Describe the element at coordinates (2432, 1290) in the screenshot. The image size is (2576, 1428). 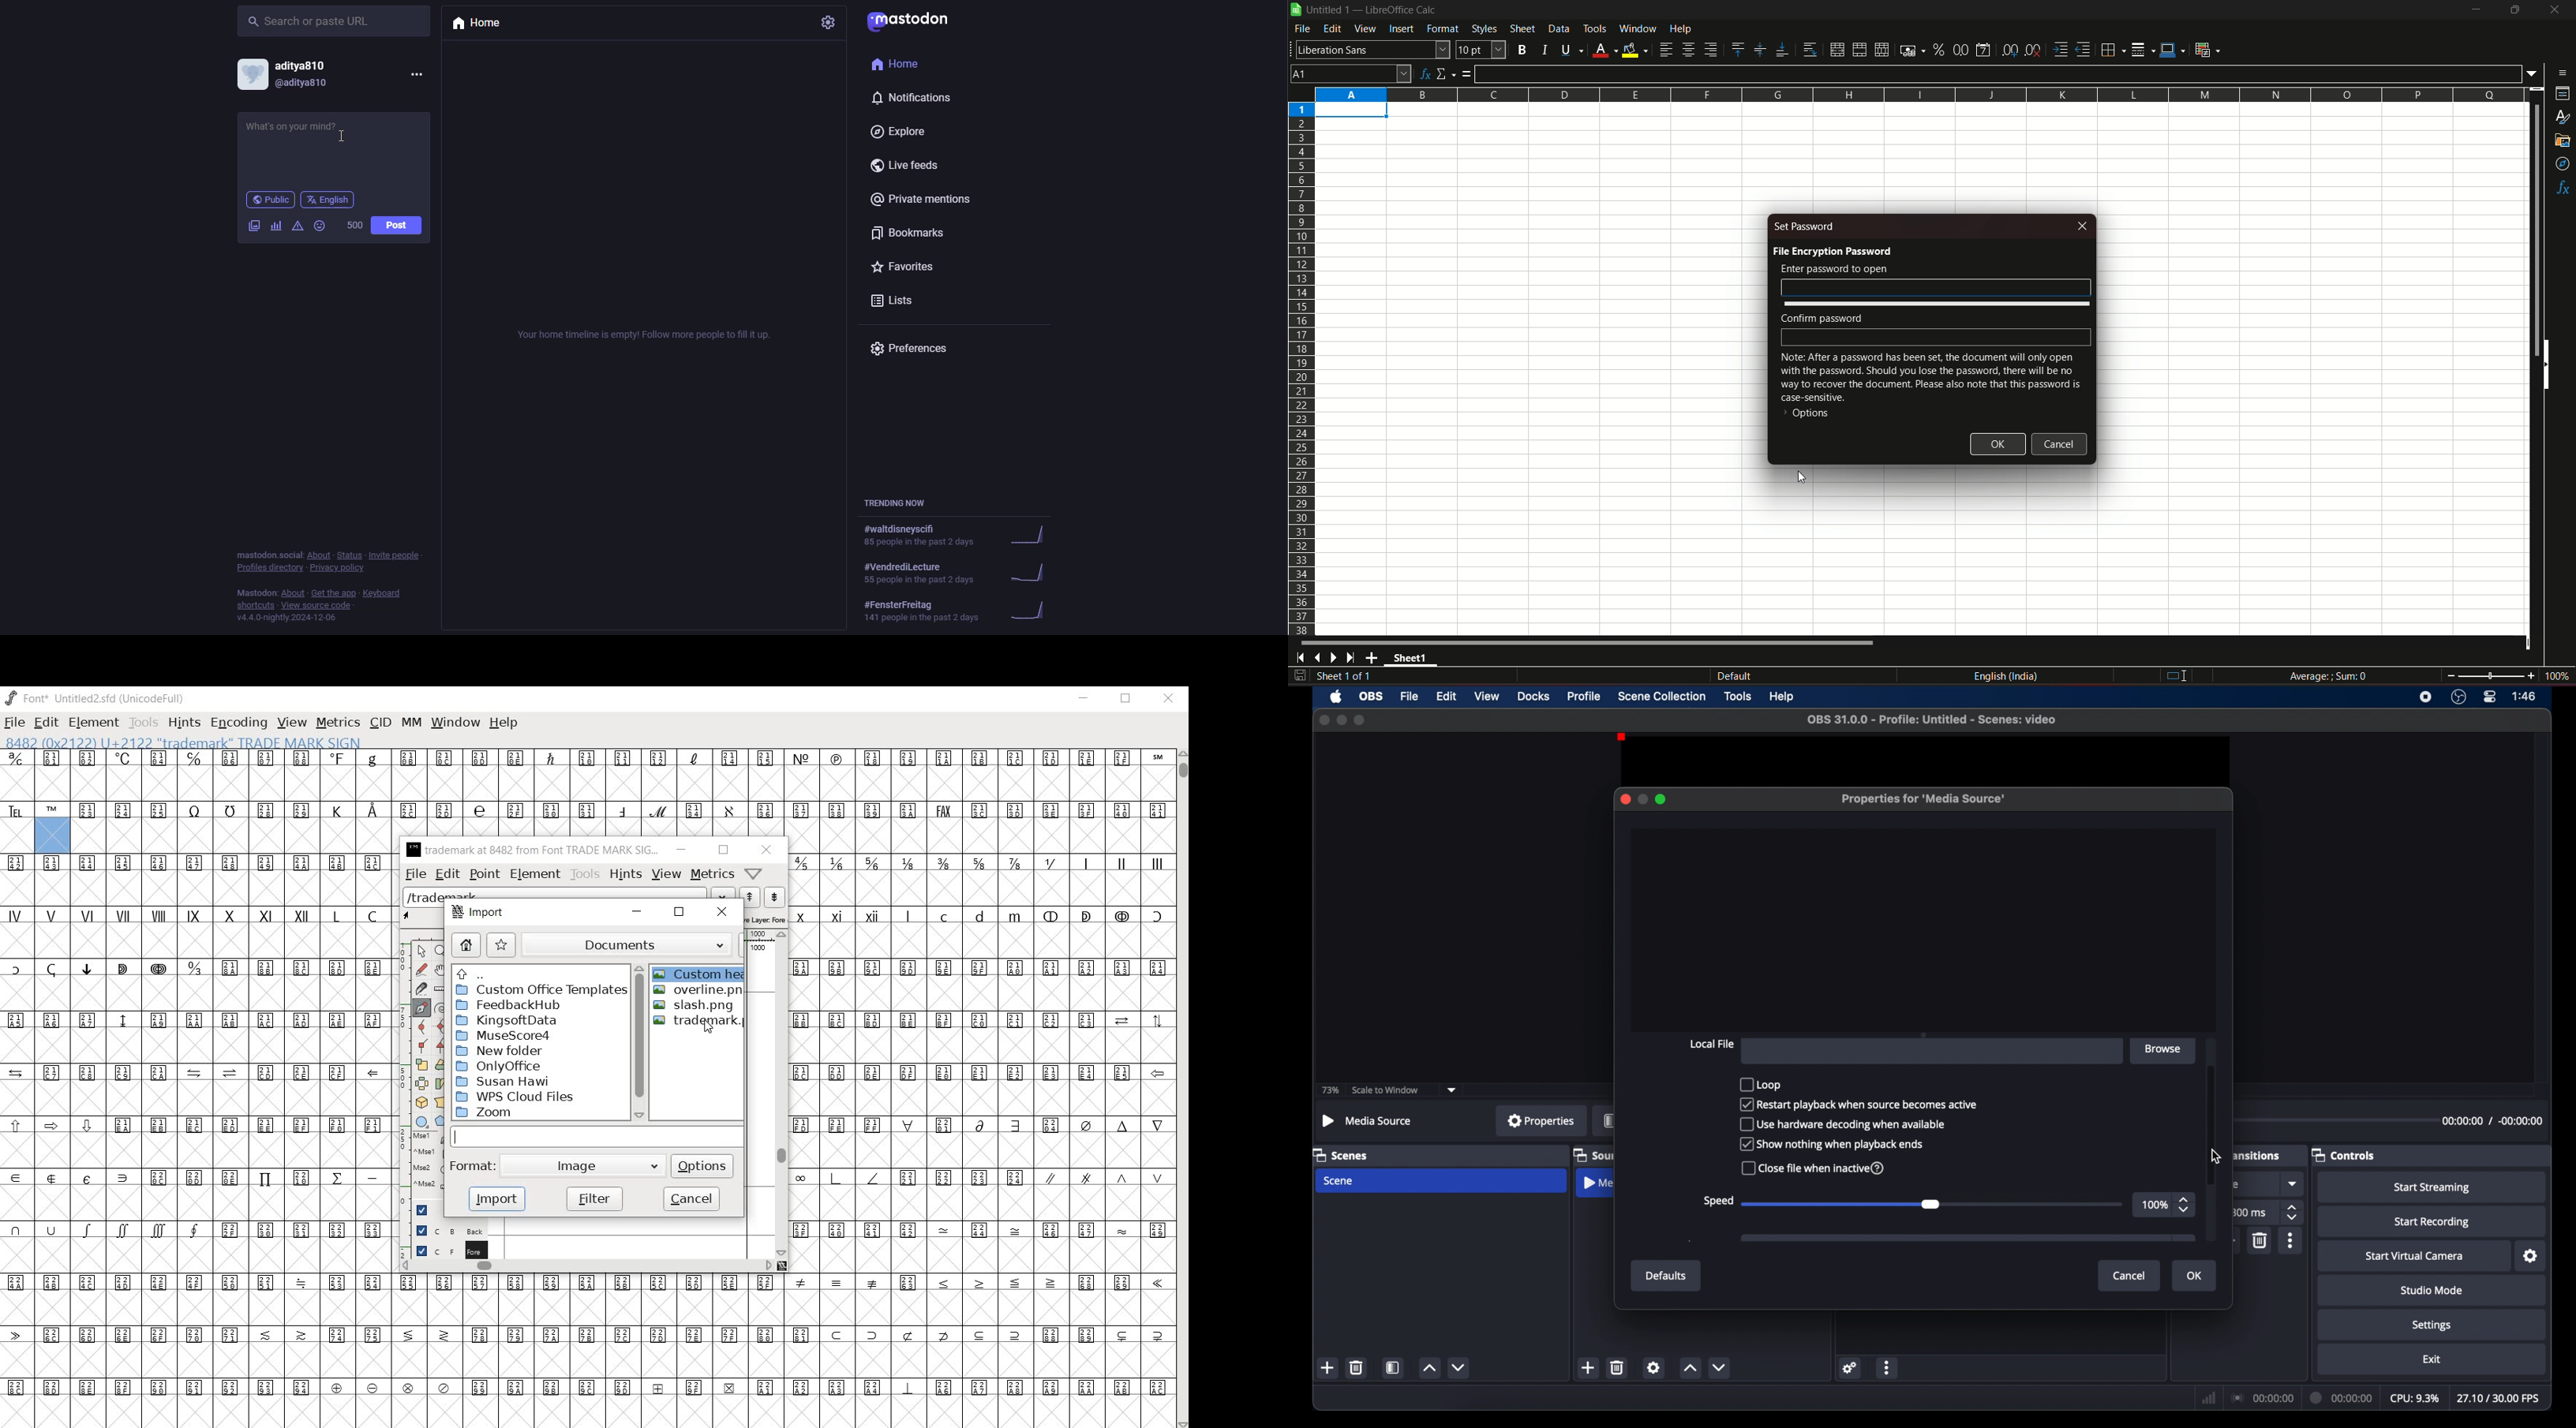
I see `studio mode` at that location.